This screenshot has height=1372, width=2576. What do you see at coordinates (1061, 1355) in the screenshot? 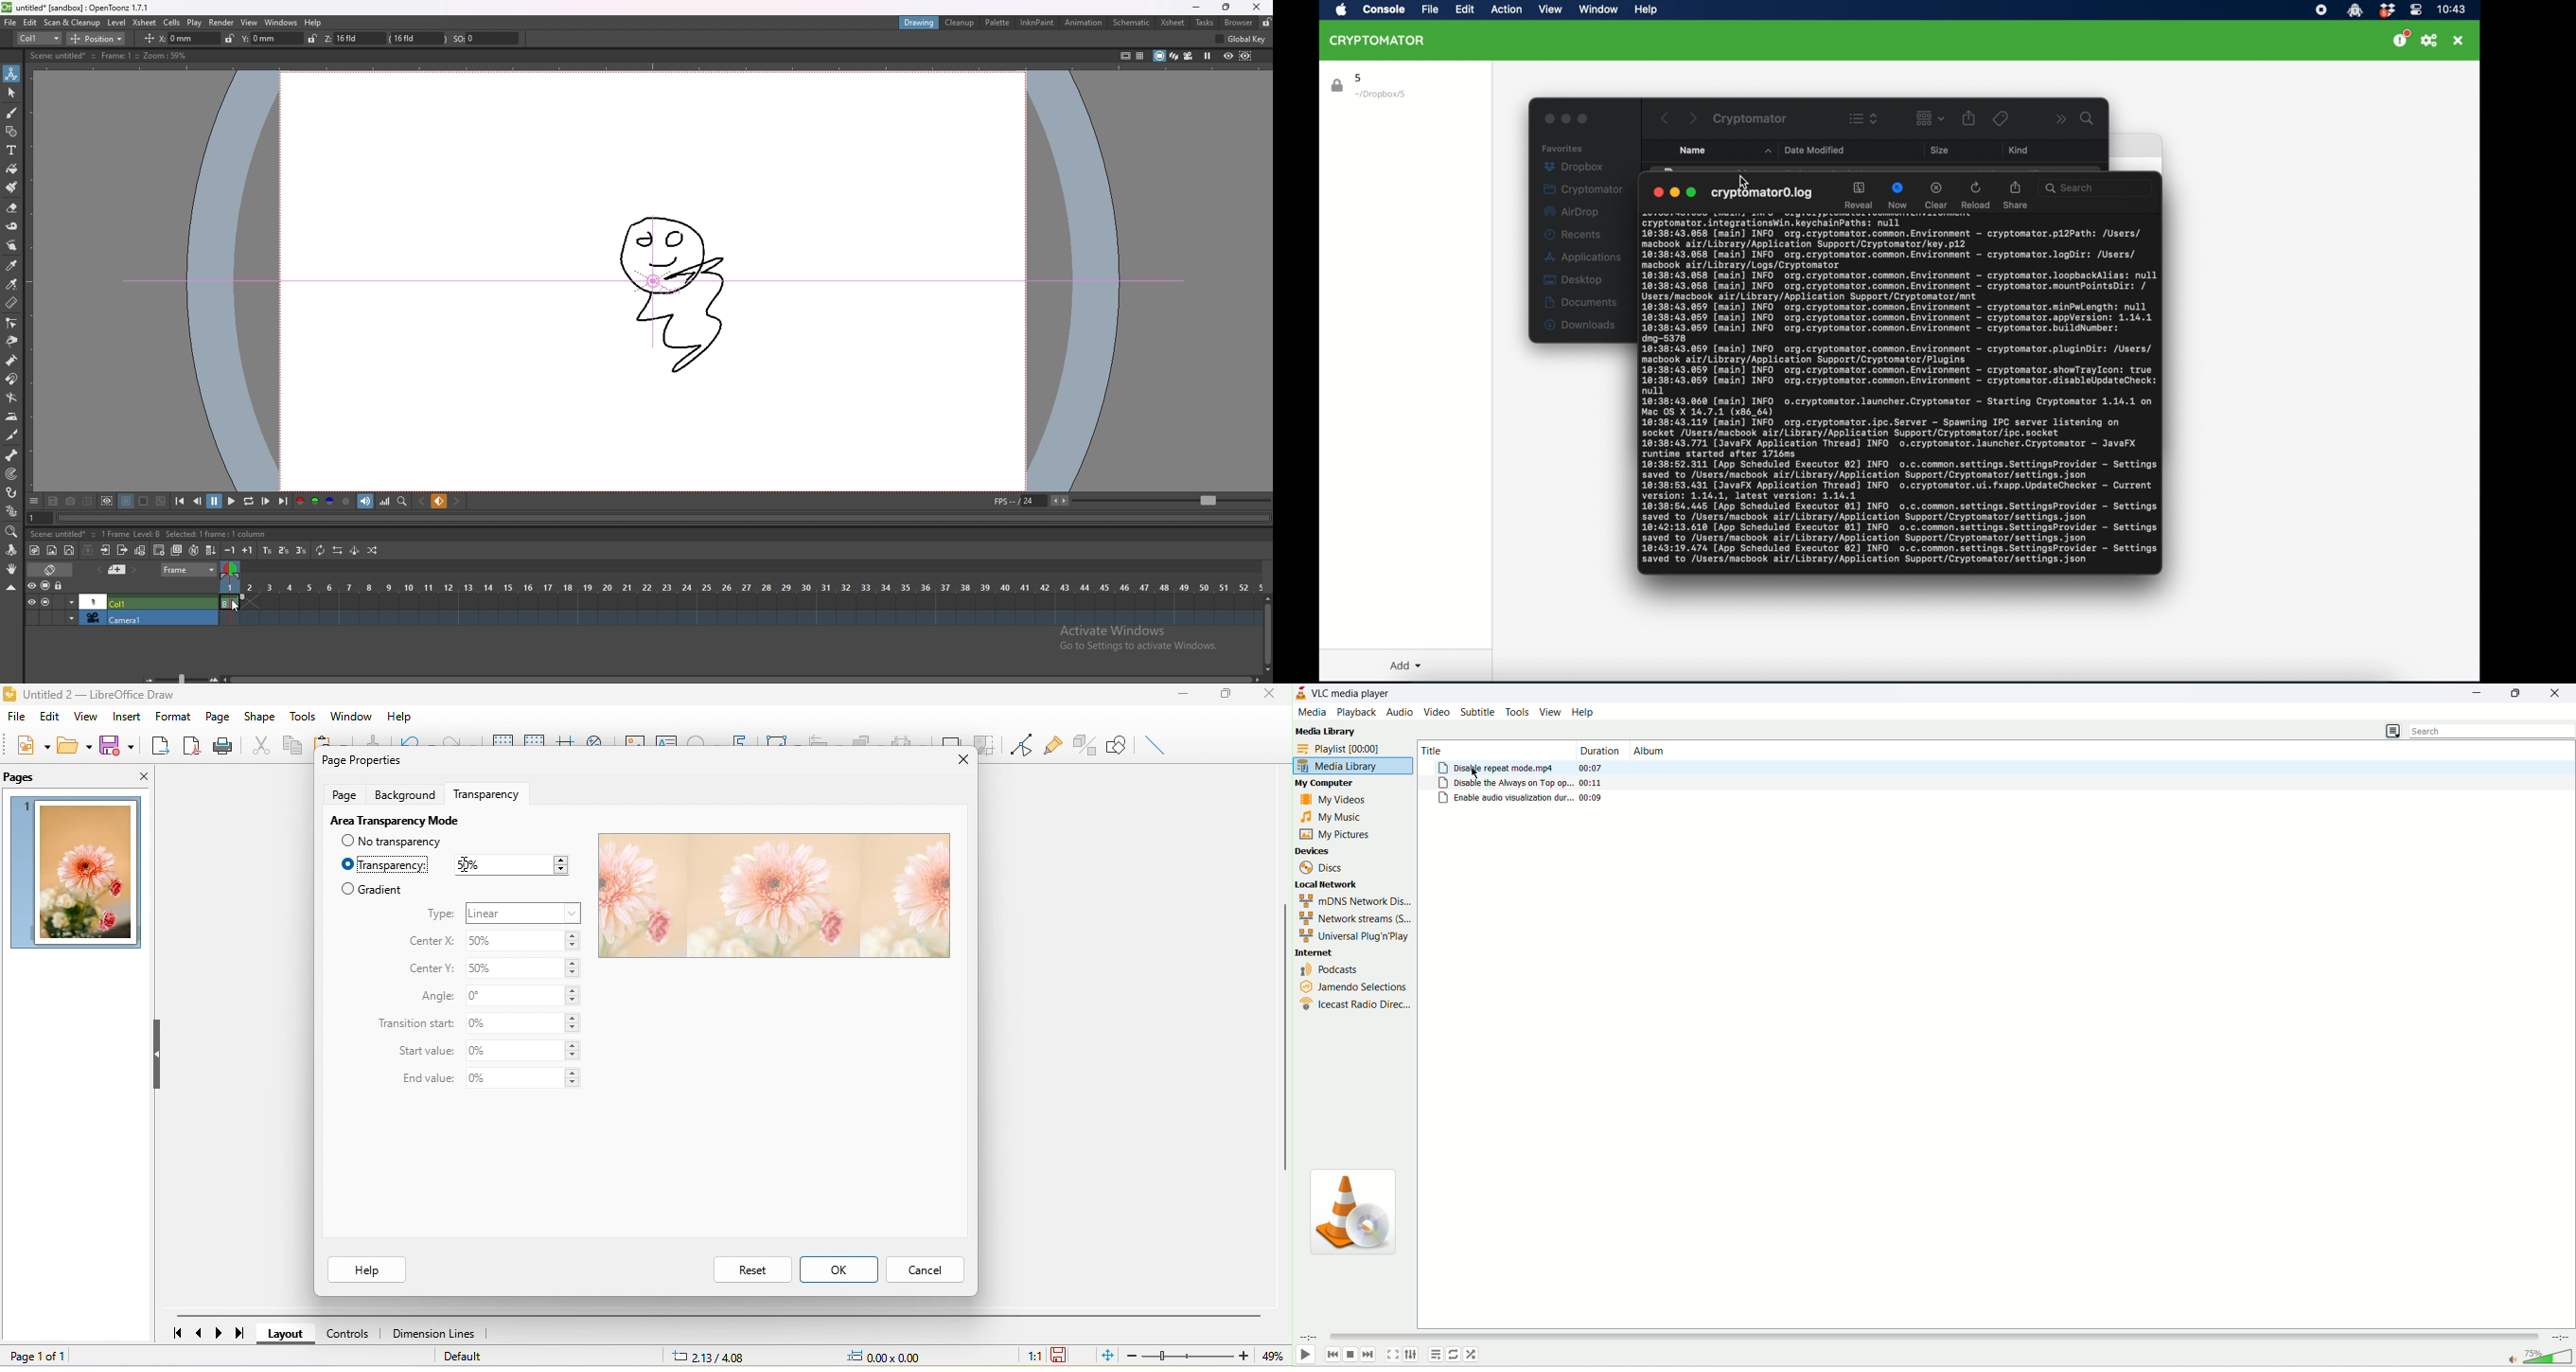
I see `the document has not been modified since the last save` at bounding box center [1061, 1355].